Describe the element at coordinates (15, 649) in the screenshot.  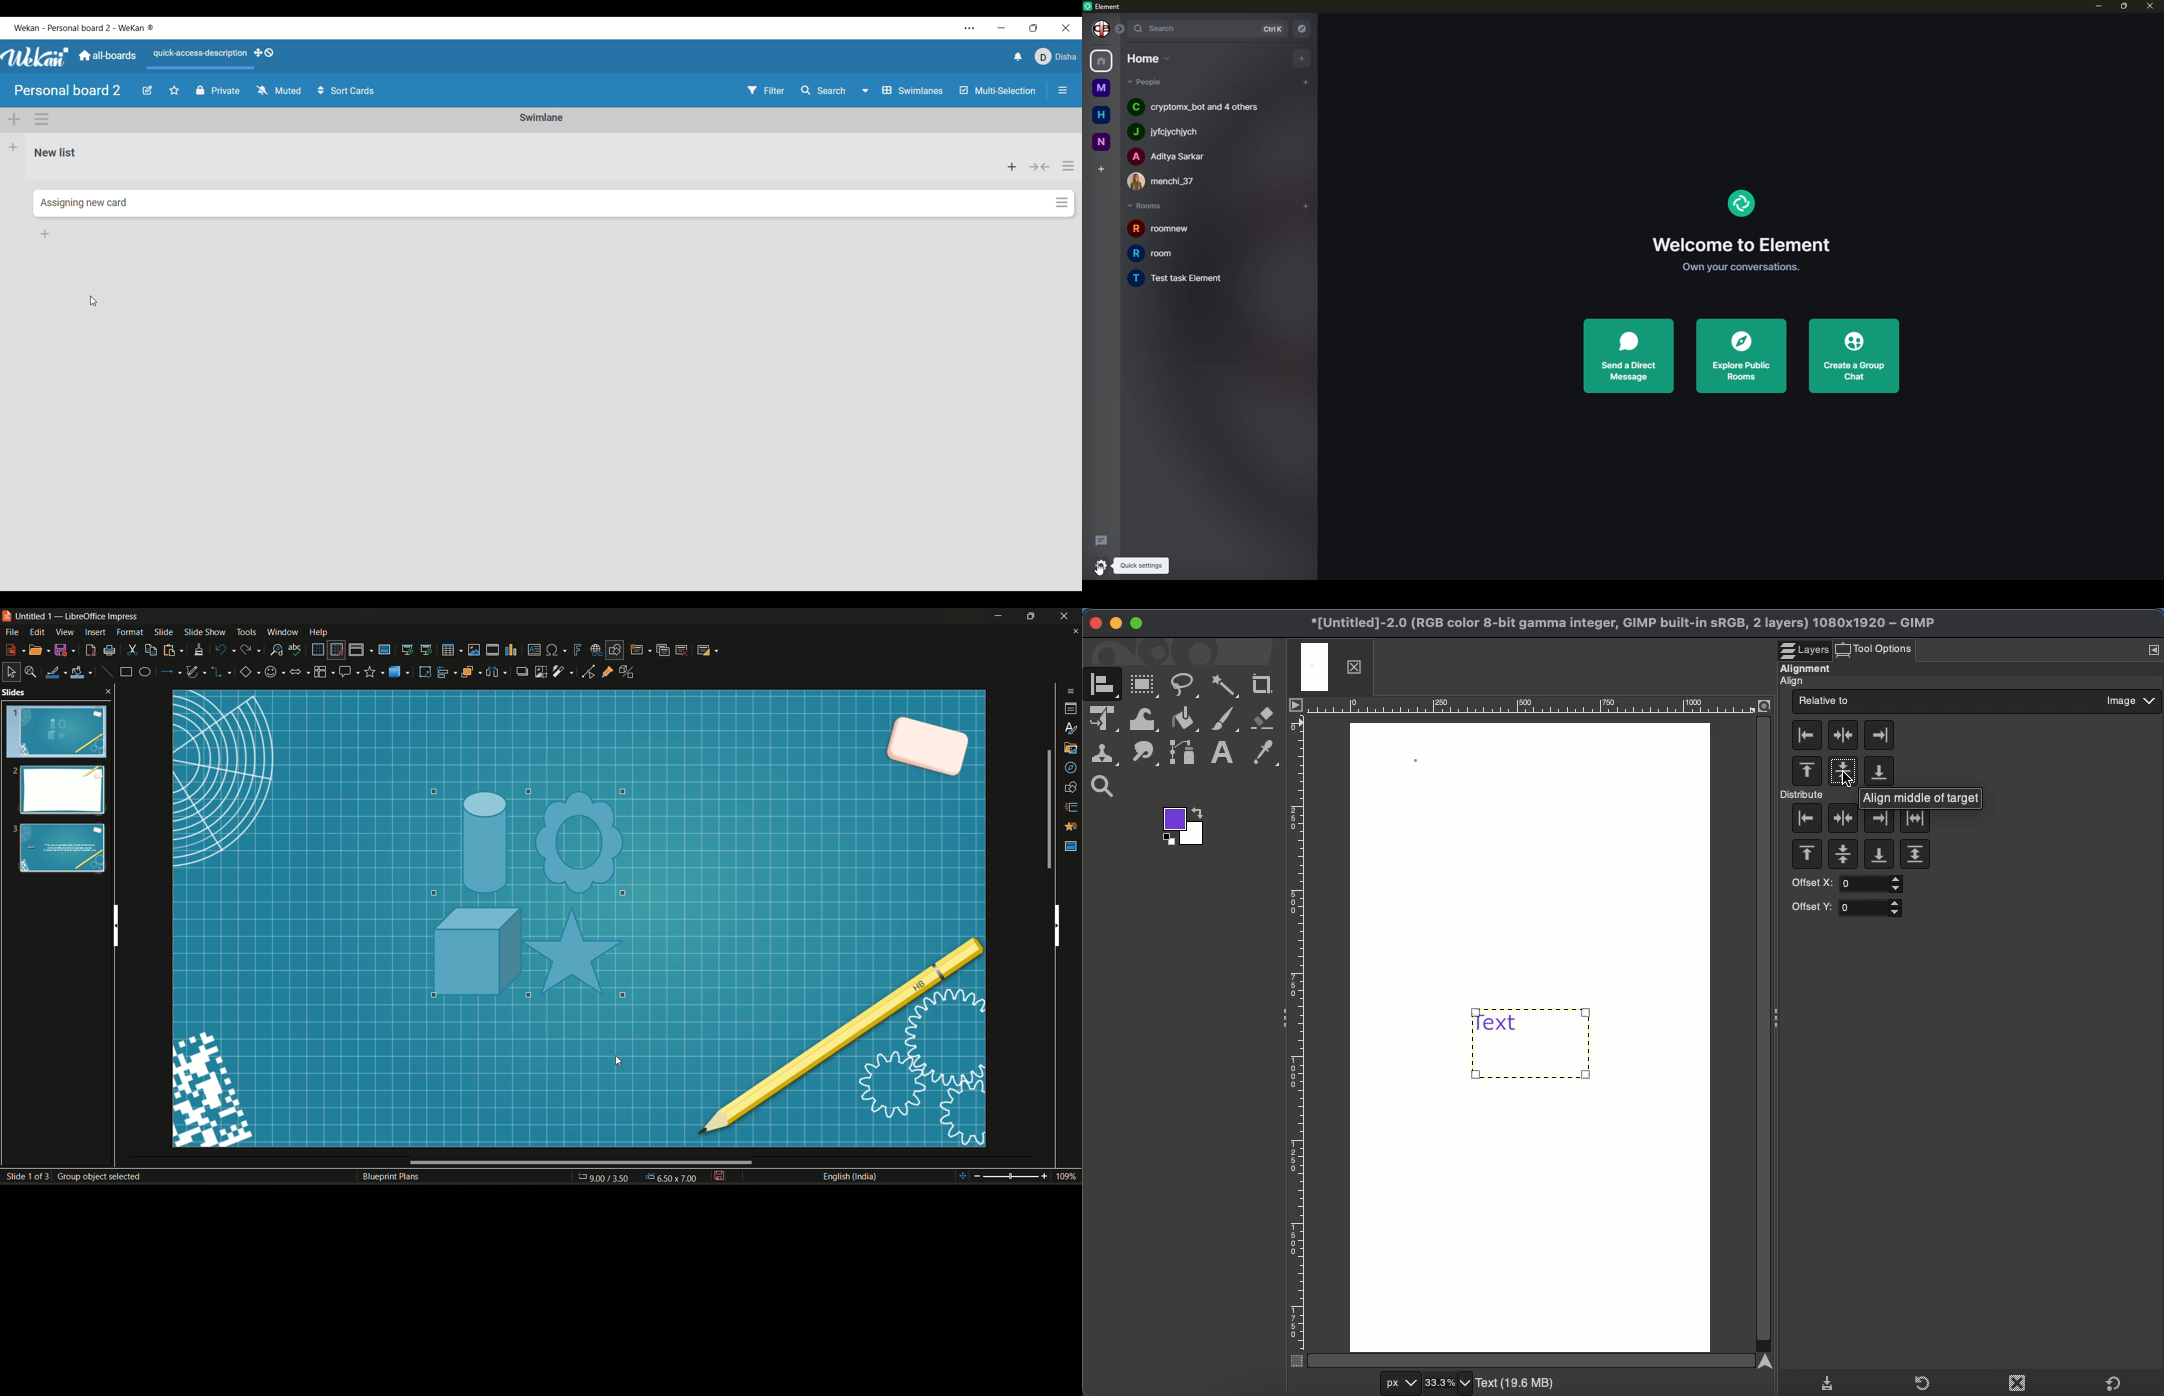
I see `new` at that location.